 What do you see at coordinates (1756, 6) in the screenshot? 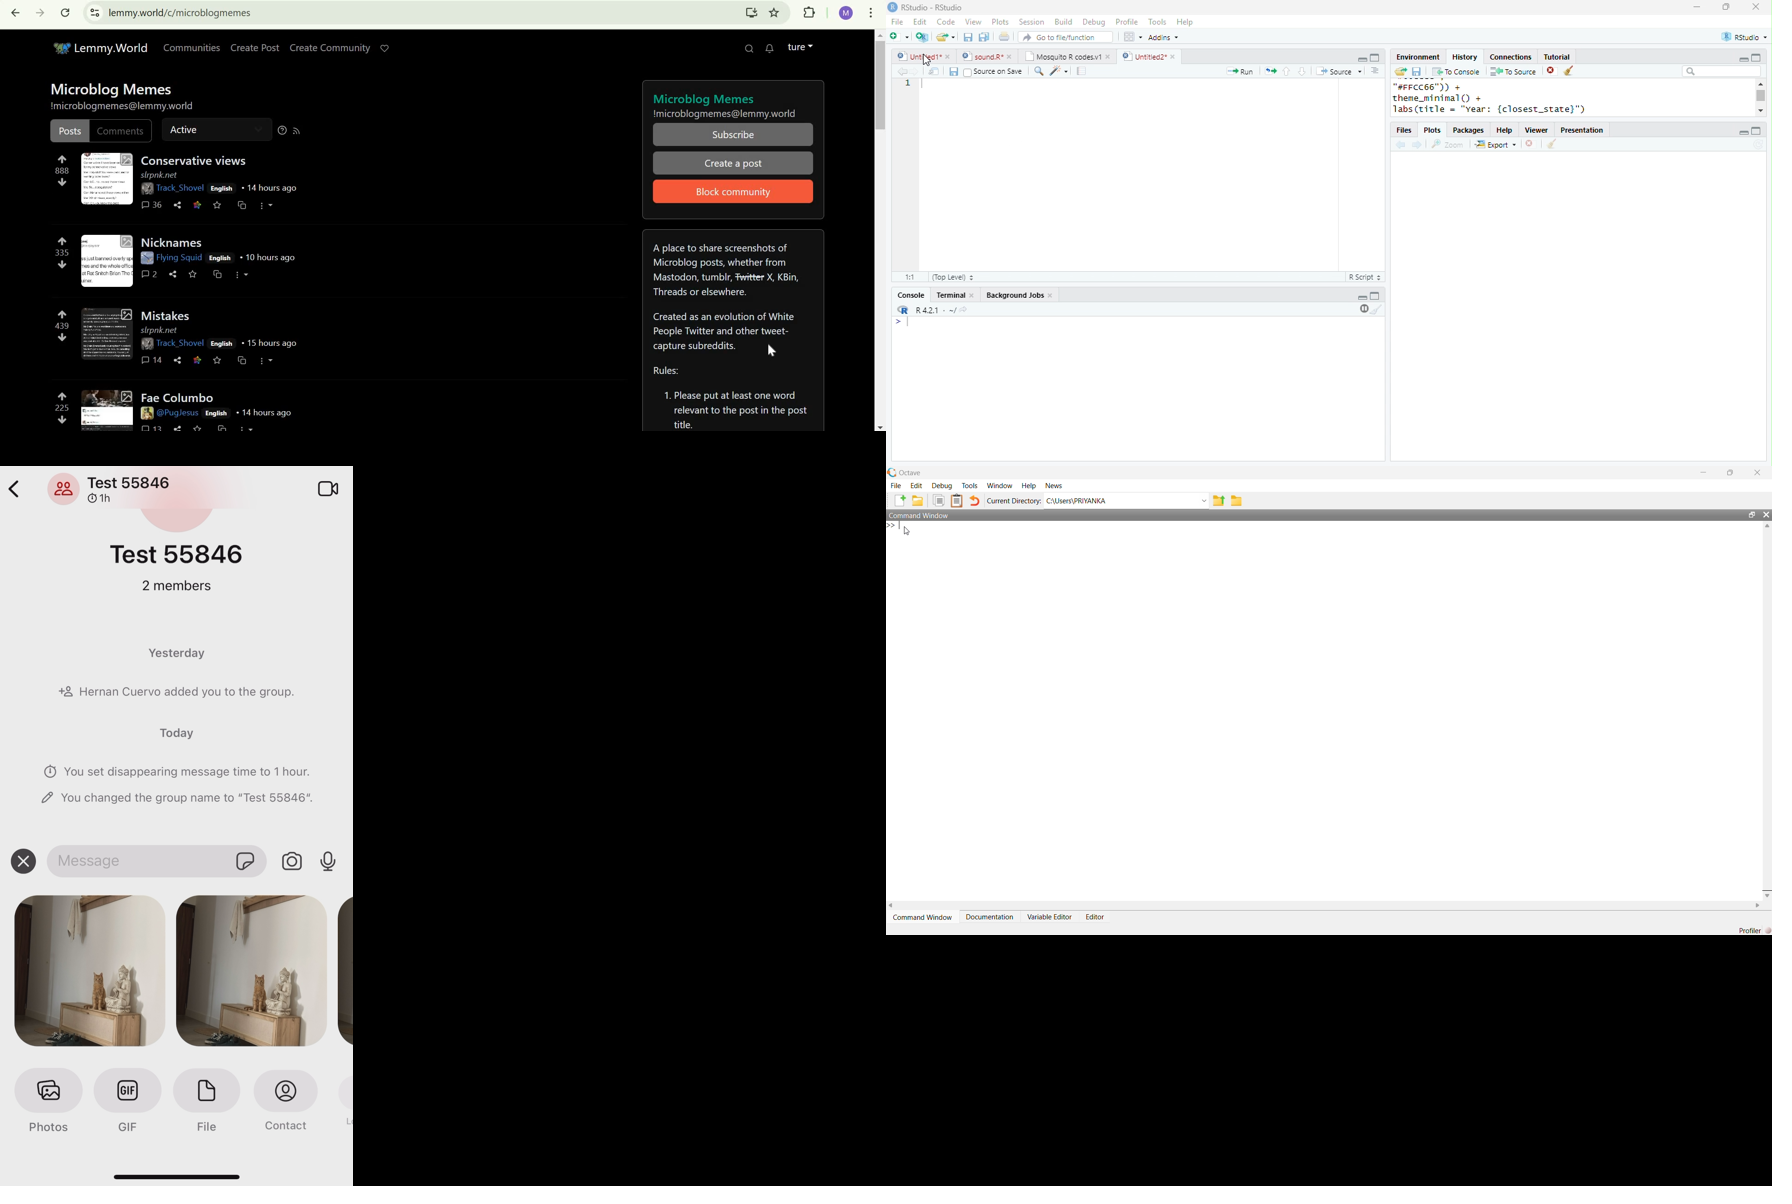
I see `close` at bounding box center [1756, 6].